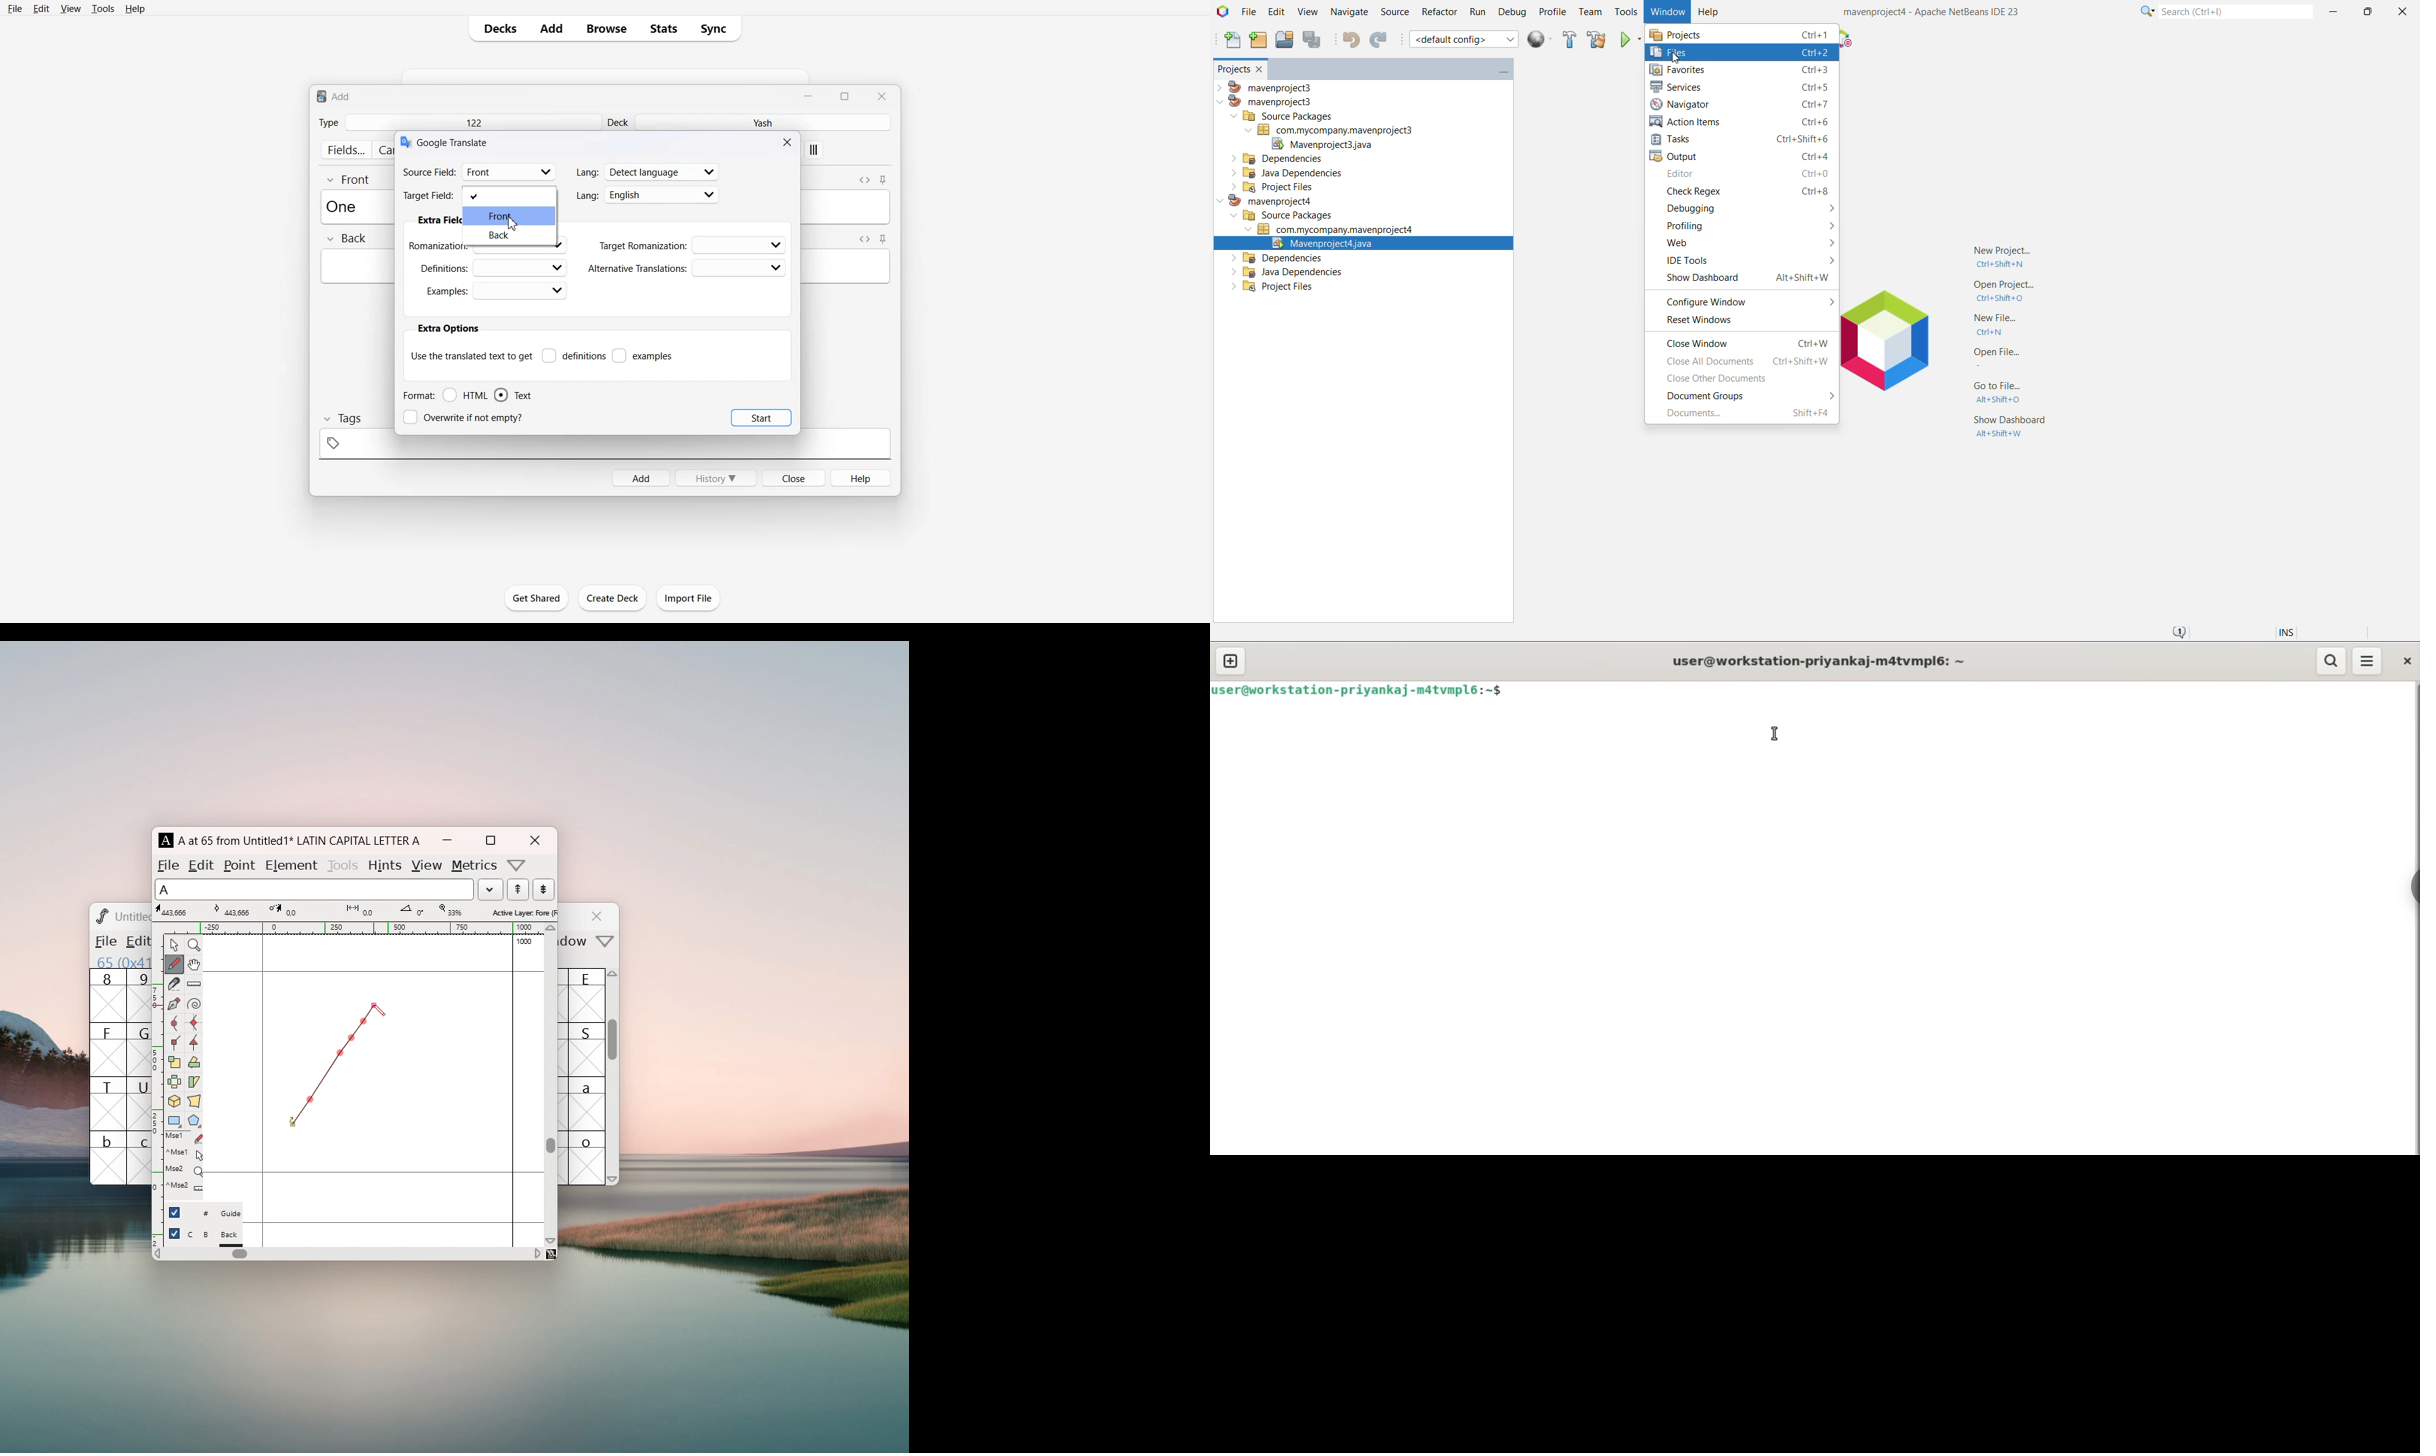 Image resolution: width=2436 pixels, height=1456 pixels. I want to click on cursor coordinates, so click(174, 910).